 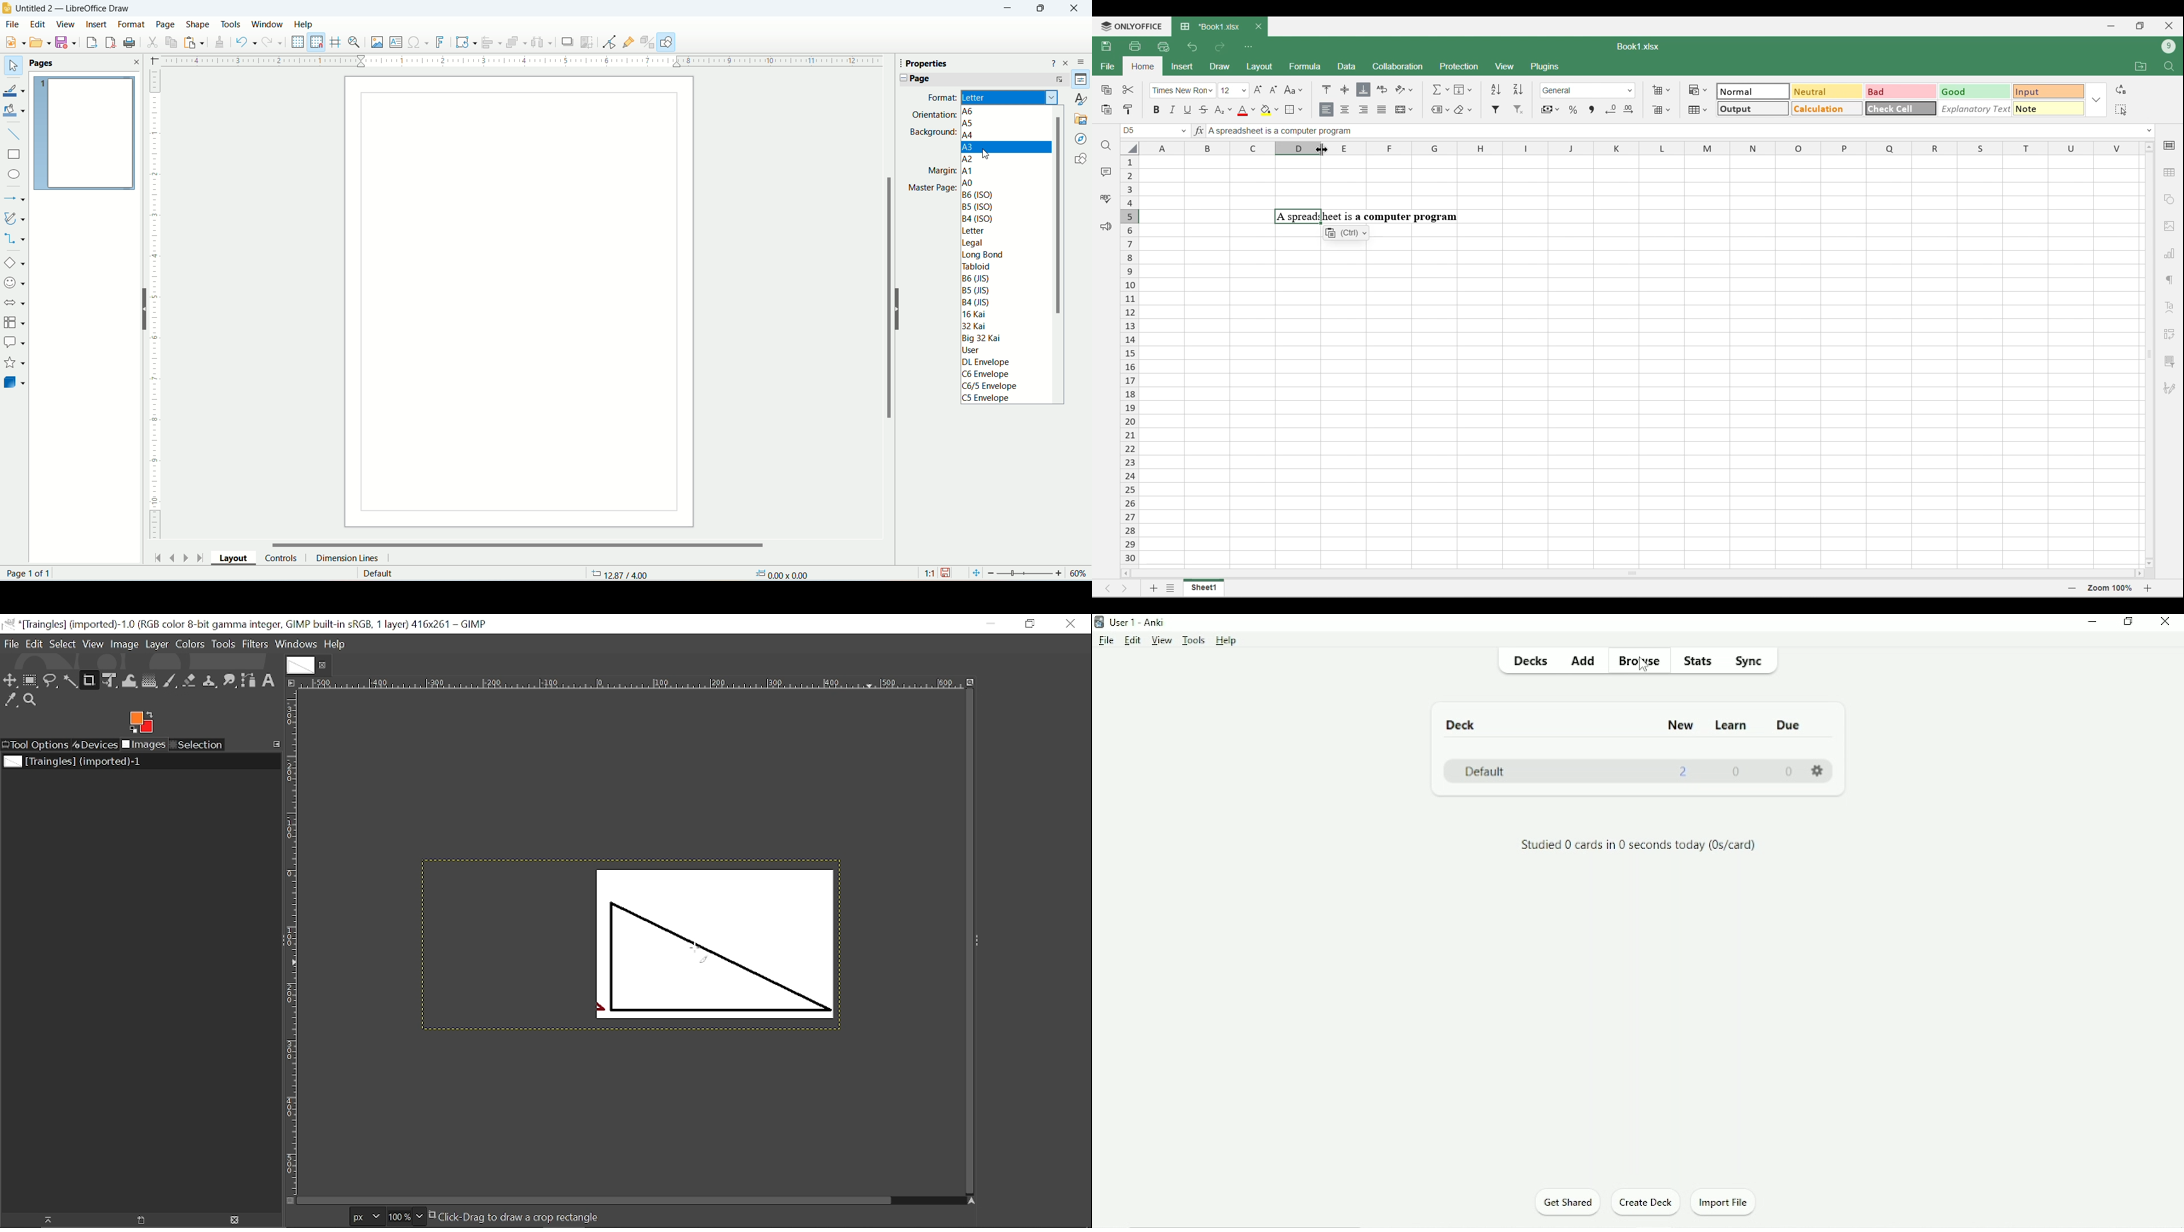 What do you see at coordinates (155, 42) in the screenshot?
I see `cut` at bounding box center [155, 42].